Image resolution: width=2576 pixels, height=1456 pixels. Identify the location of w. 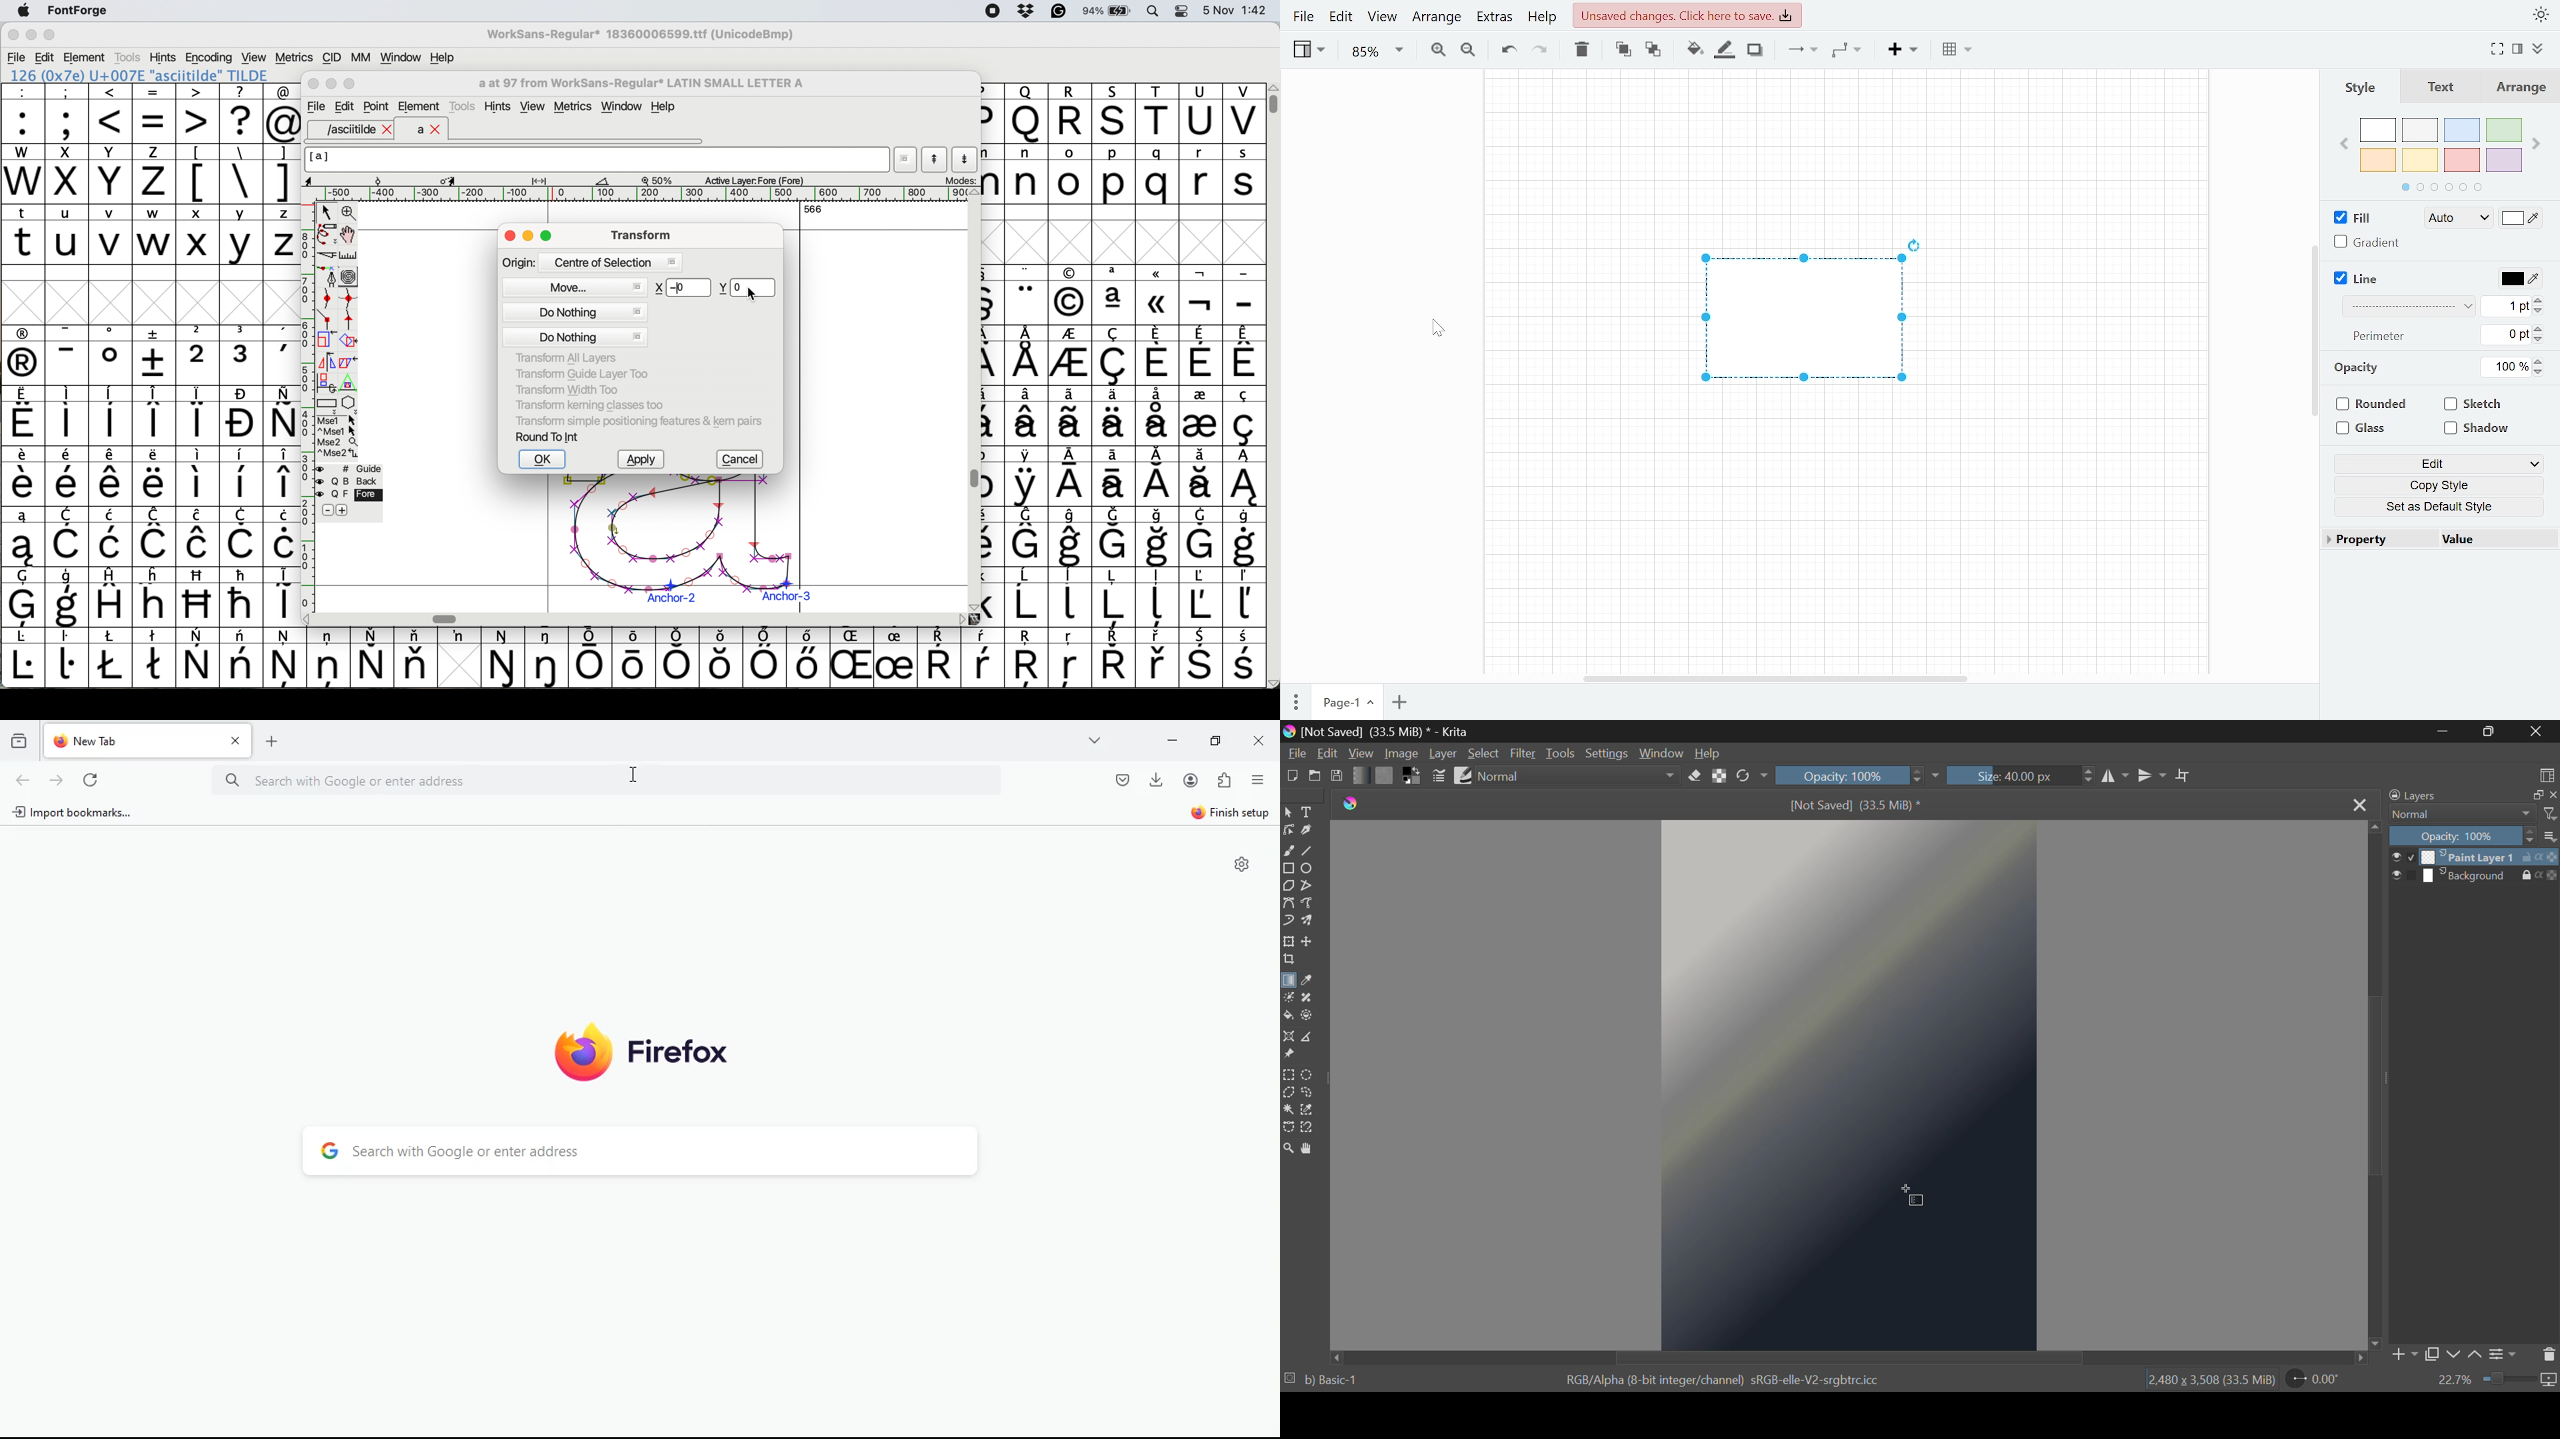
(154, 235).